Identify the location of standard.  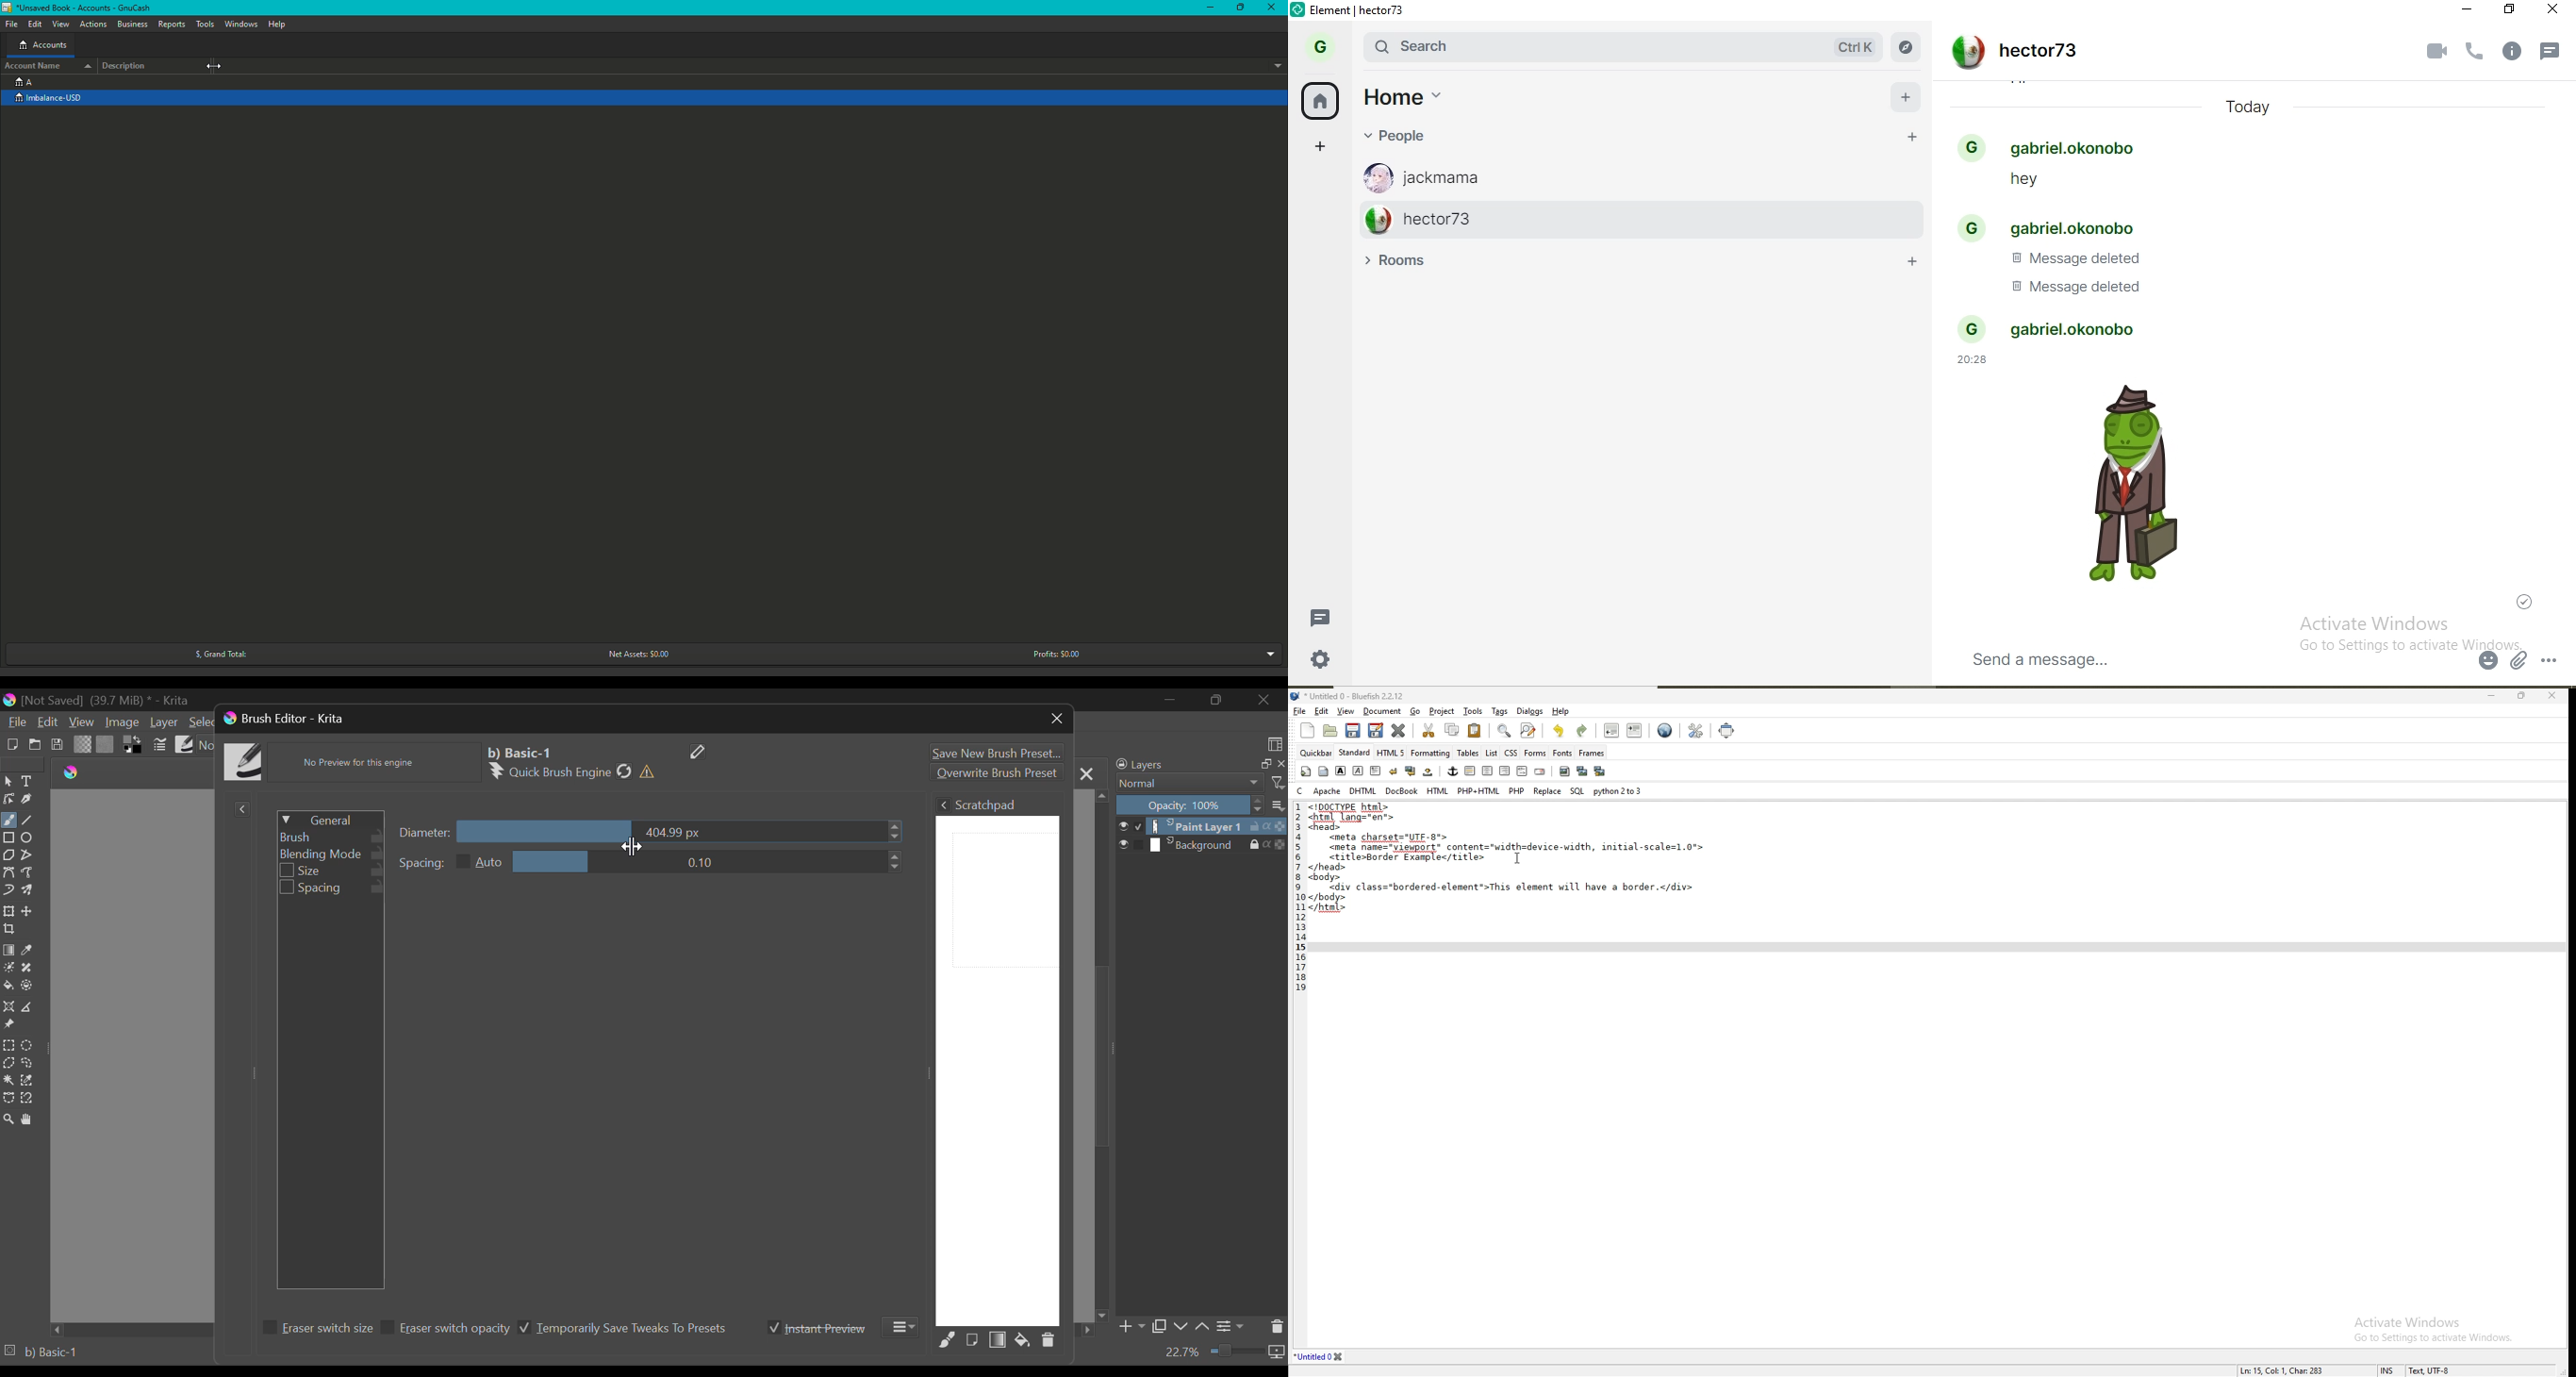
(1355, 752).